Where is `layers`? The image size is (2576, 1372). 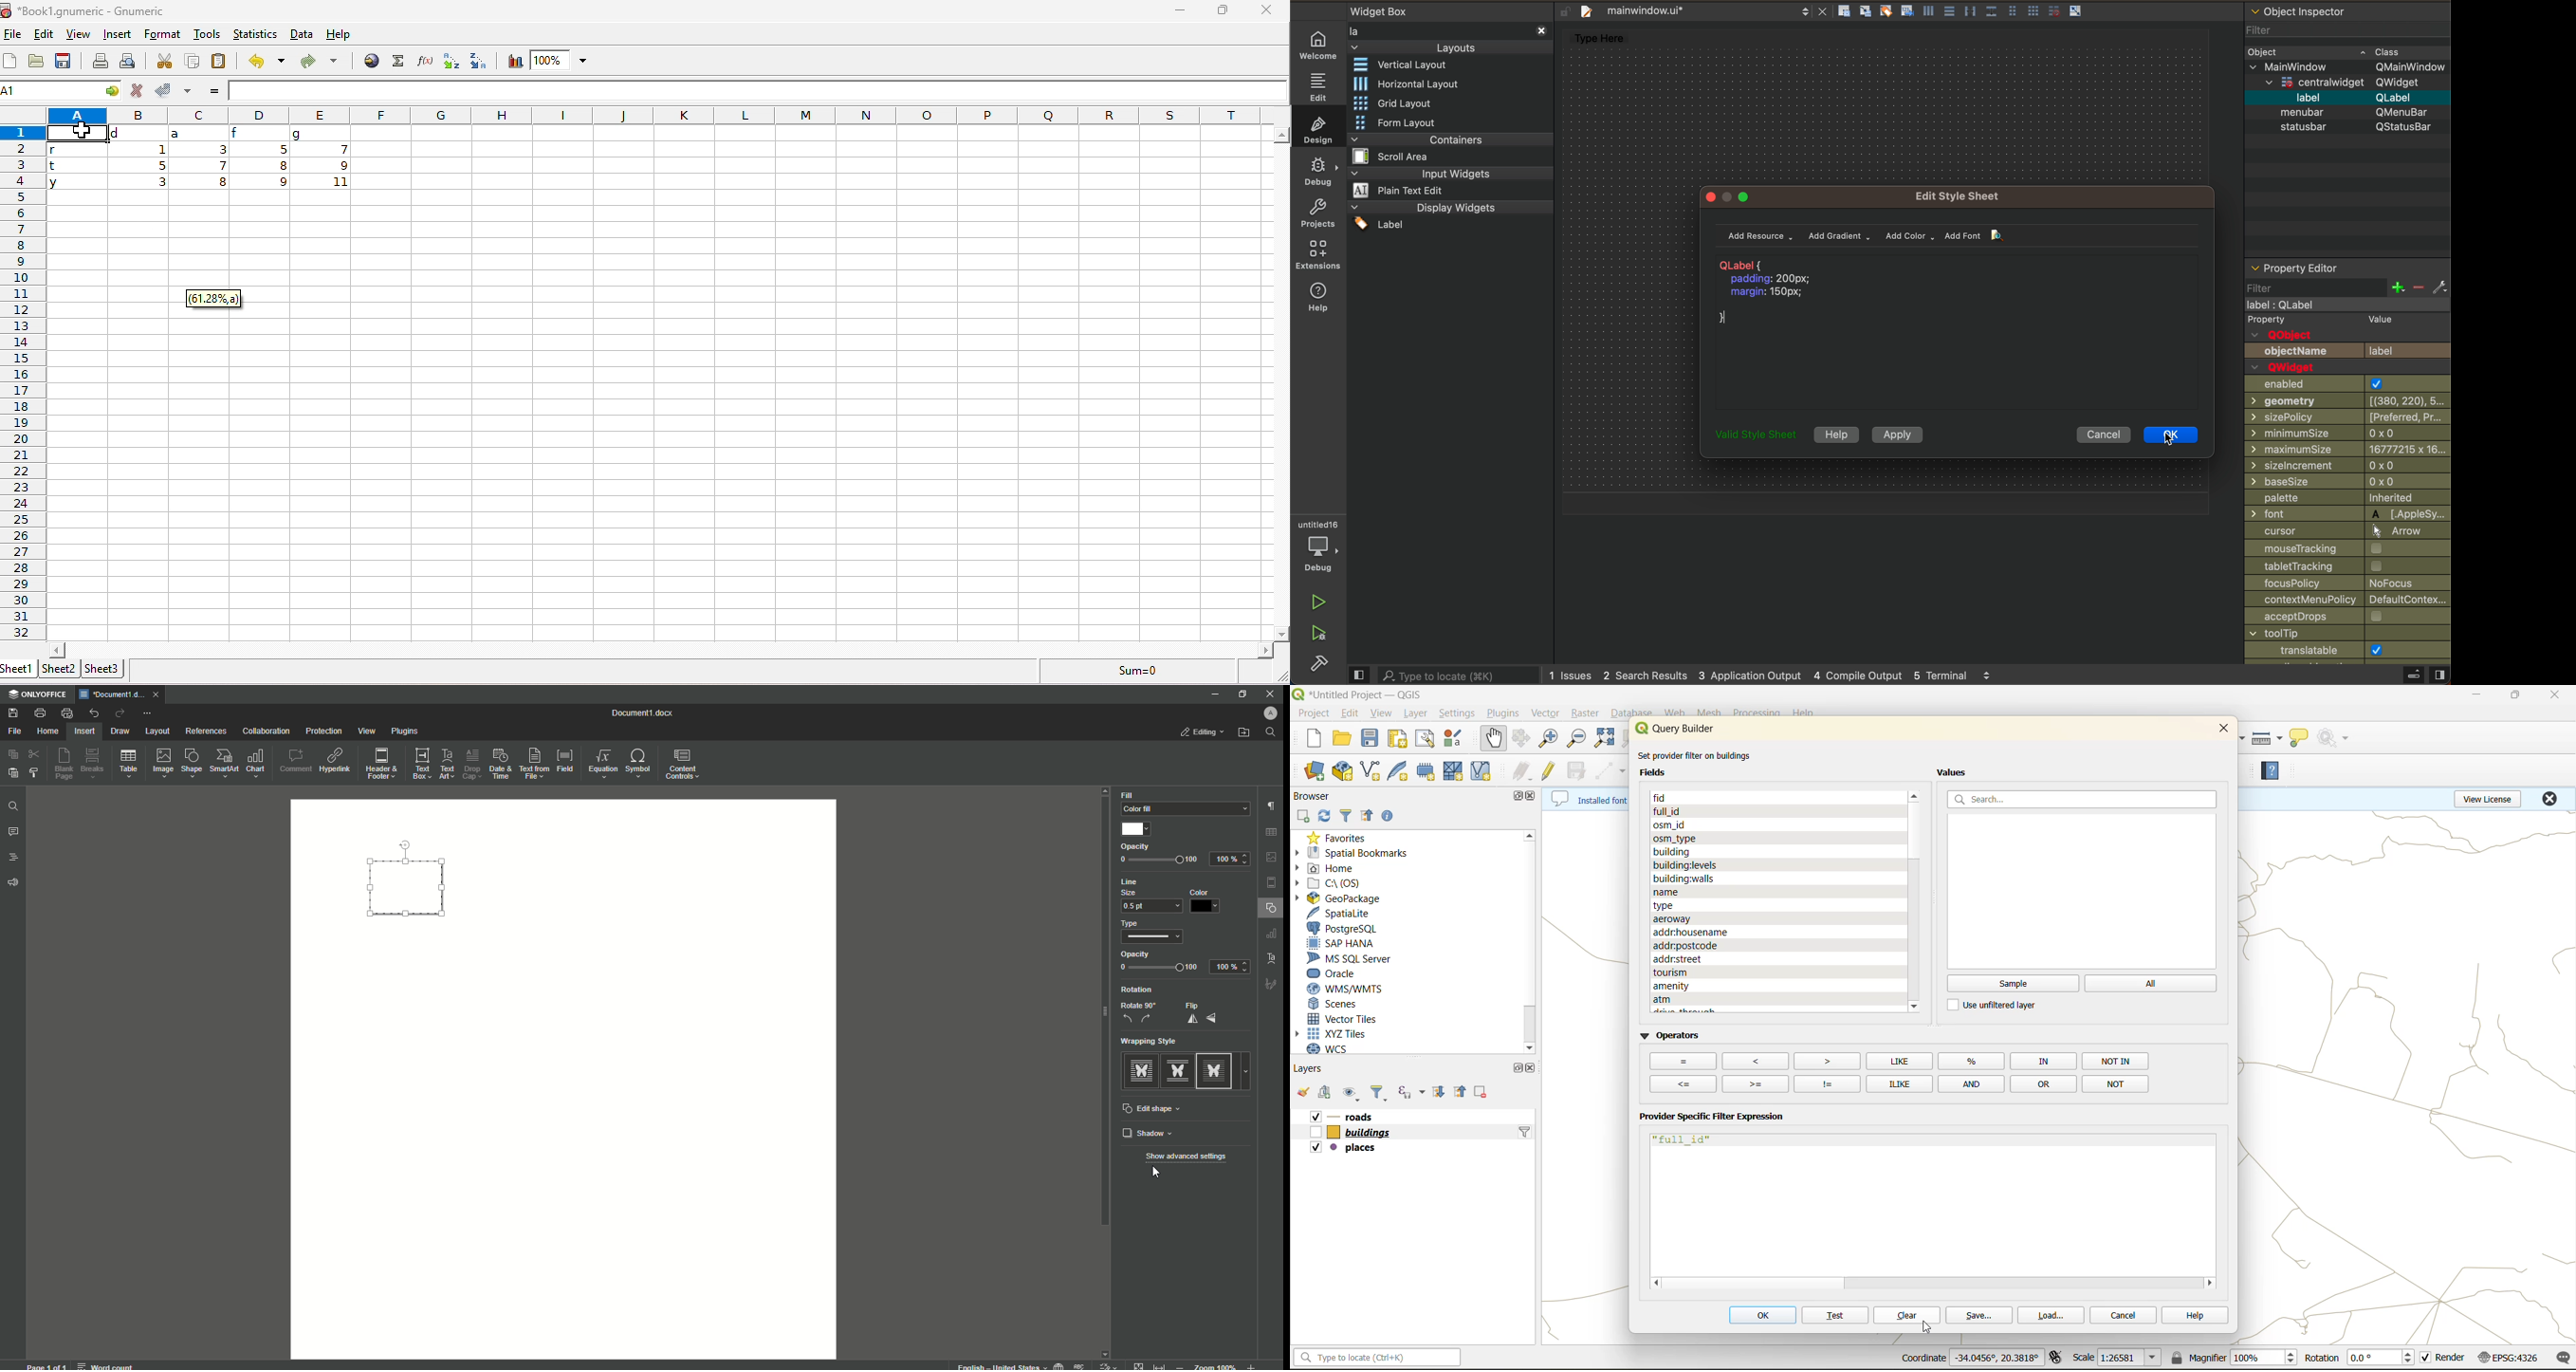 layers is located at coordinates (1315, 1068).